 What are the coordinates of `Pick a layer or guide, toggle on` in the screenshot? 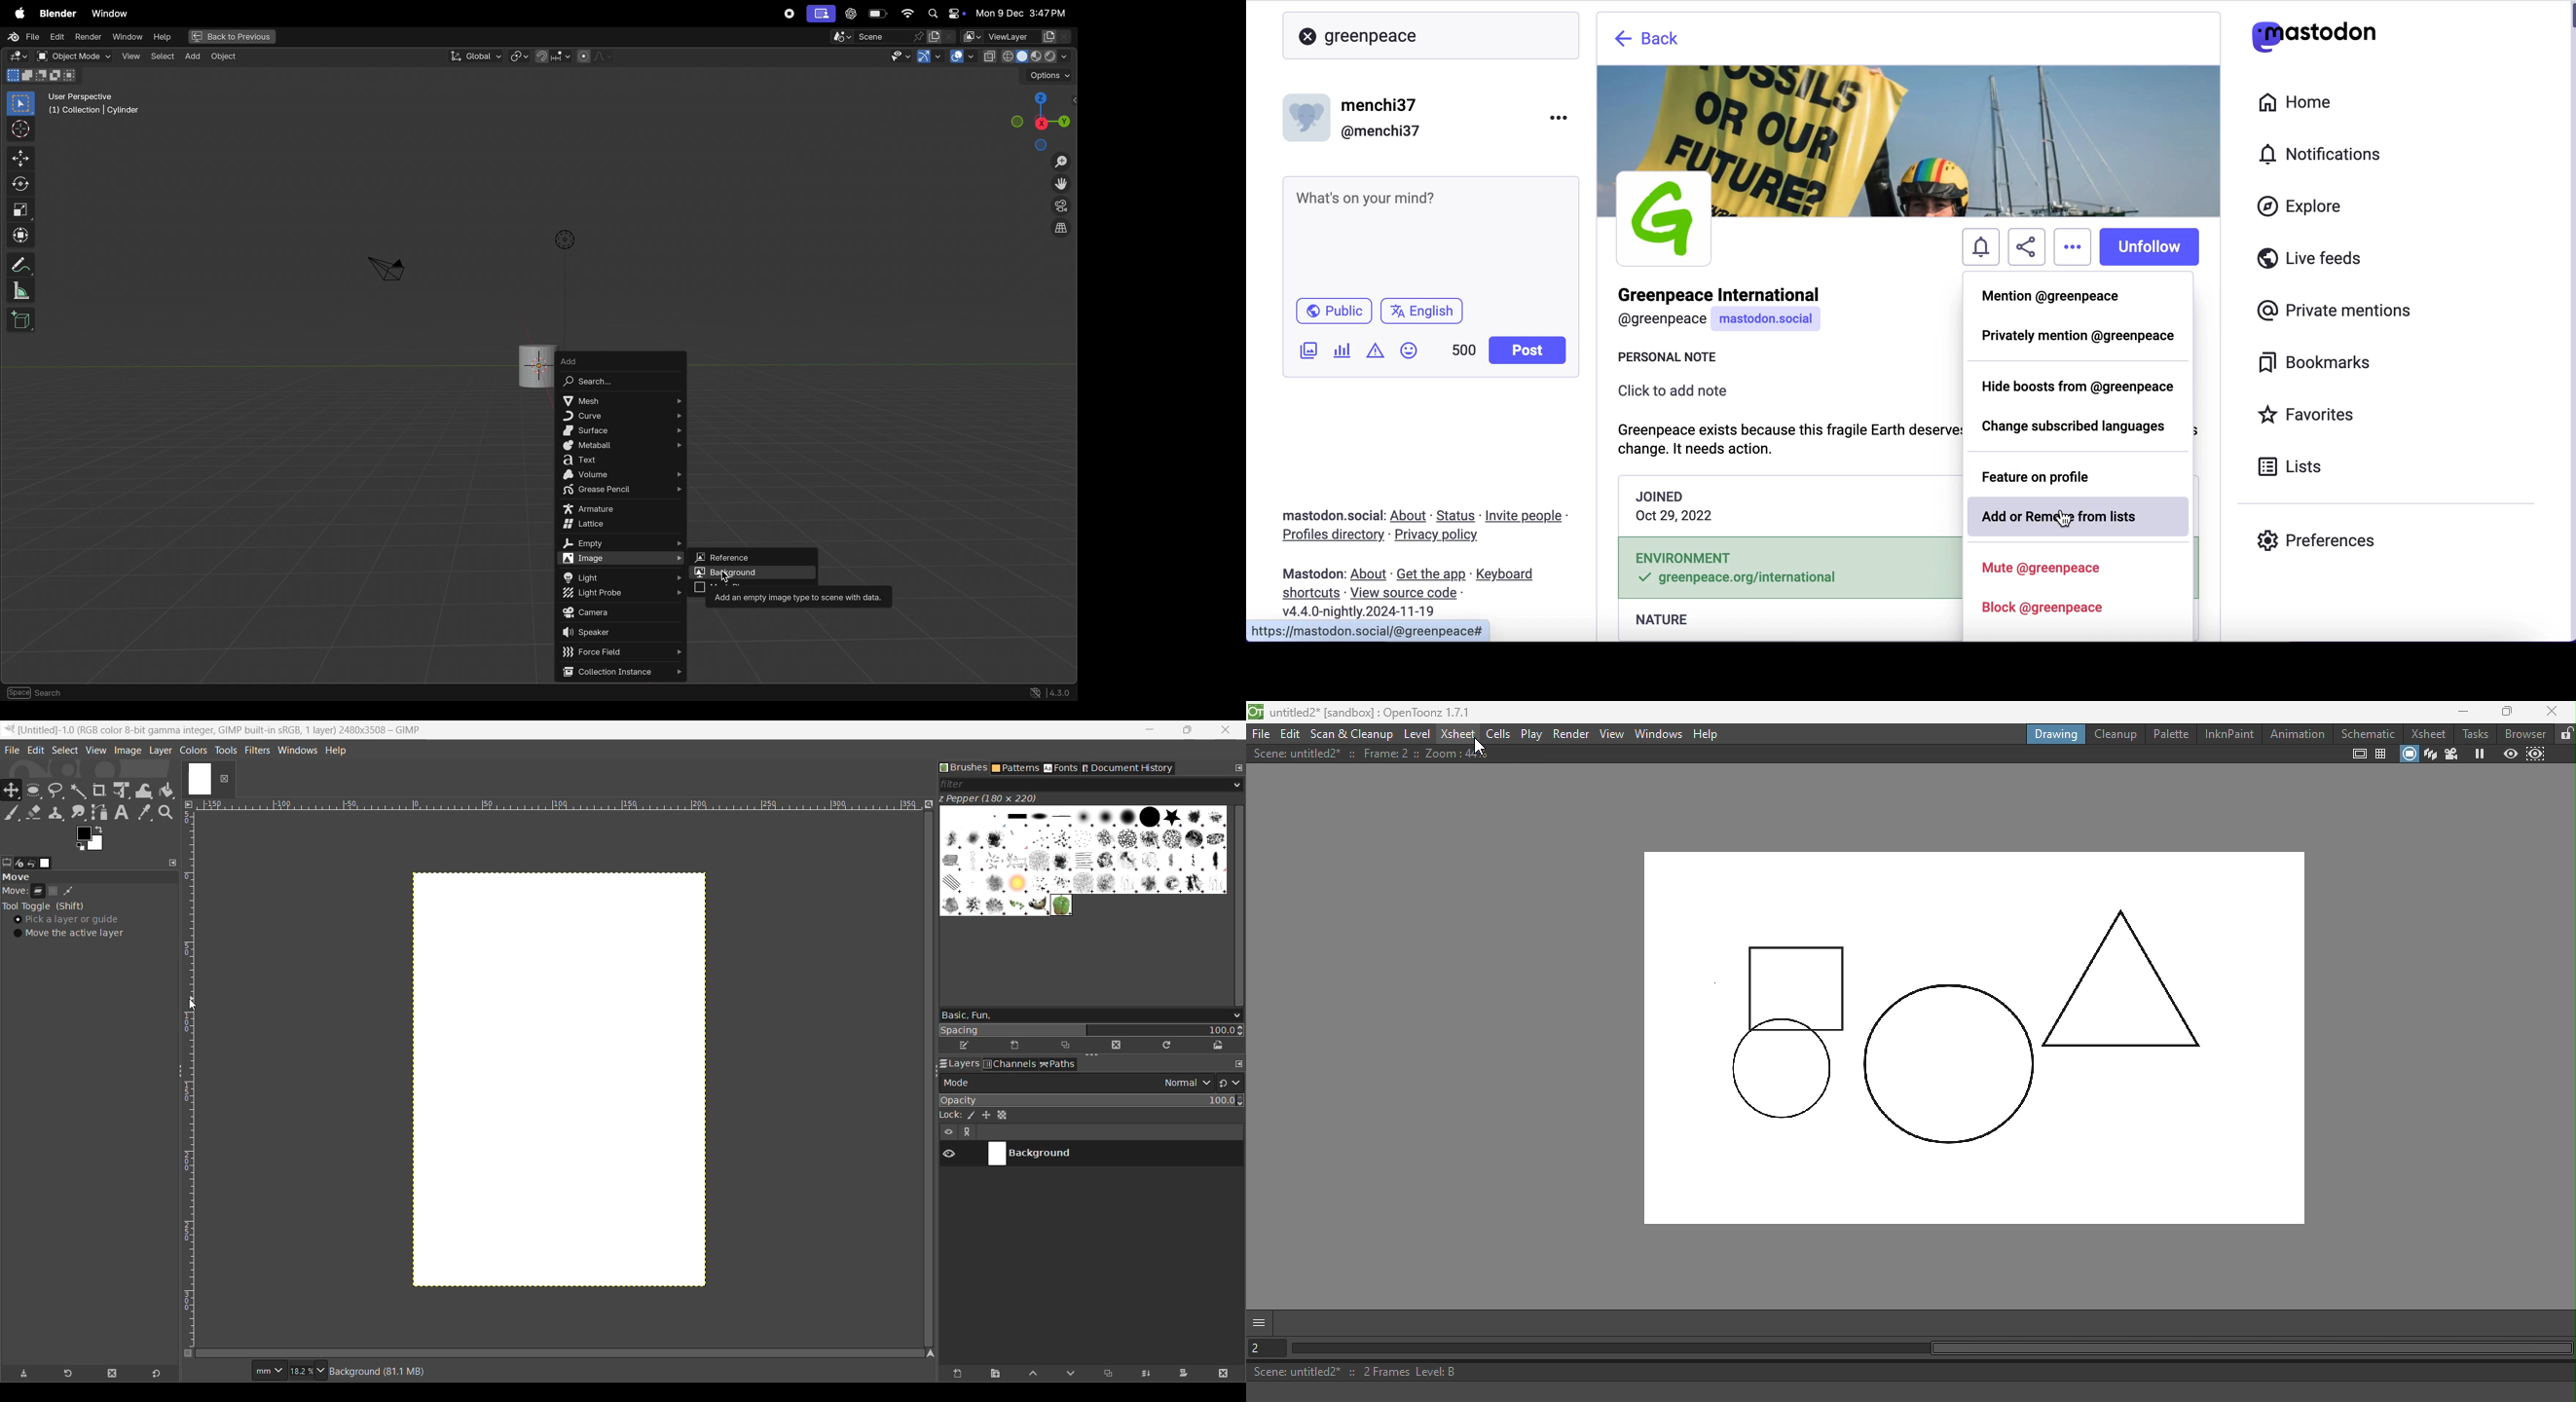 It's located at (66, 920).